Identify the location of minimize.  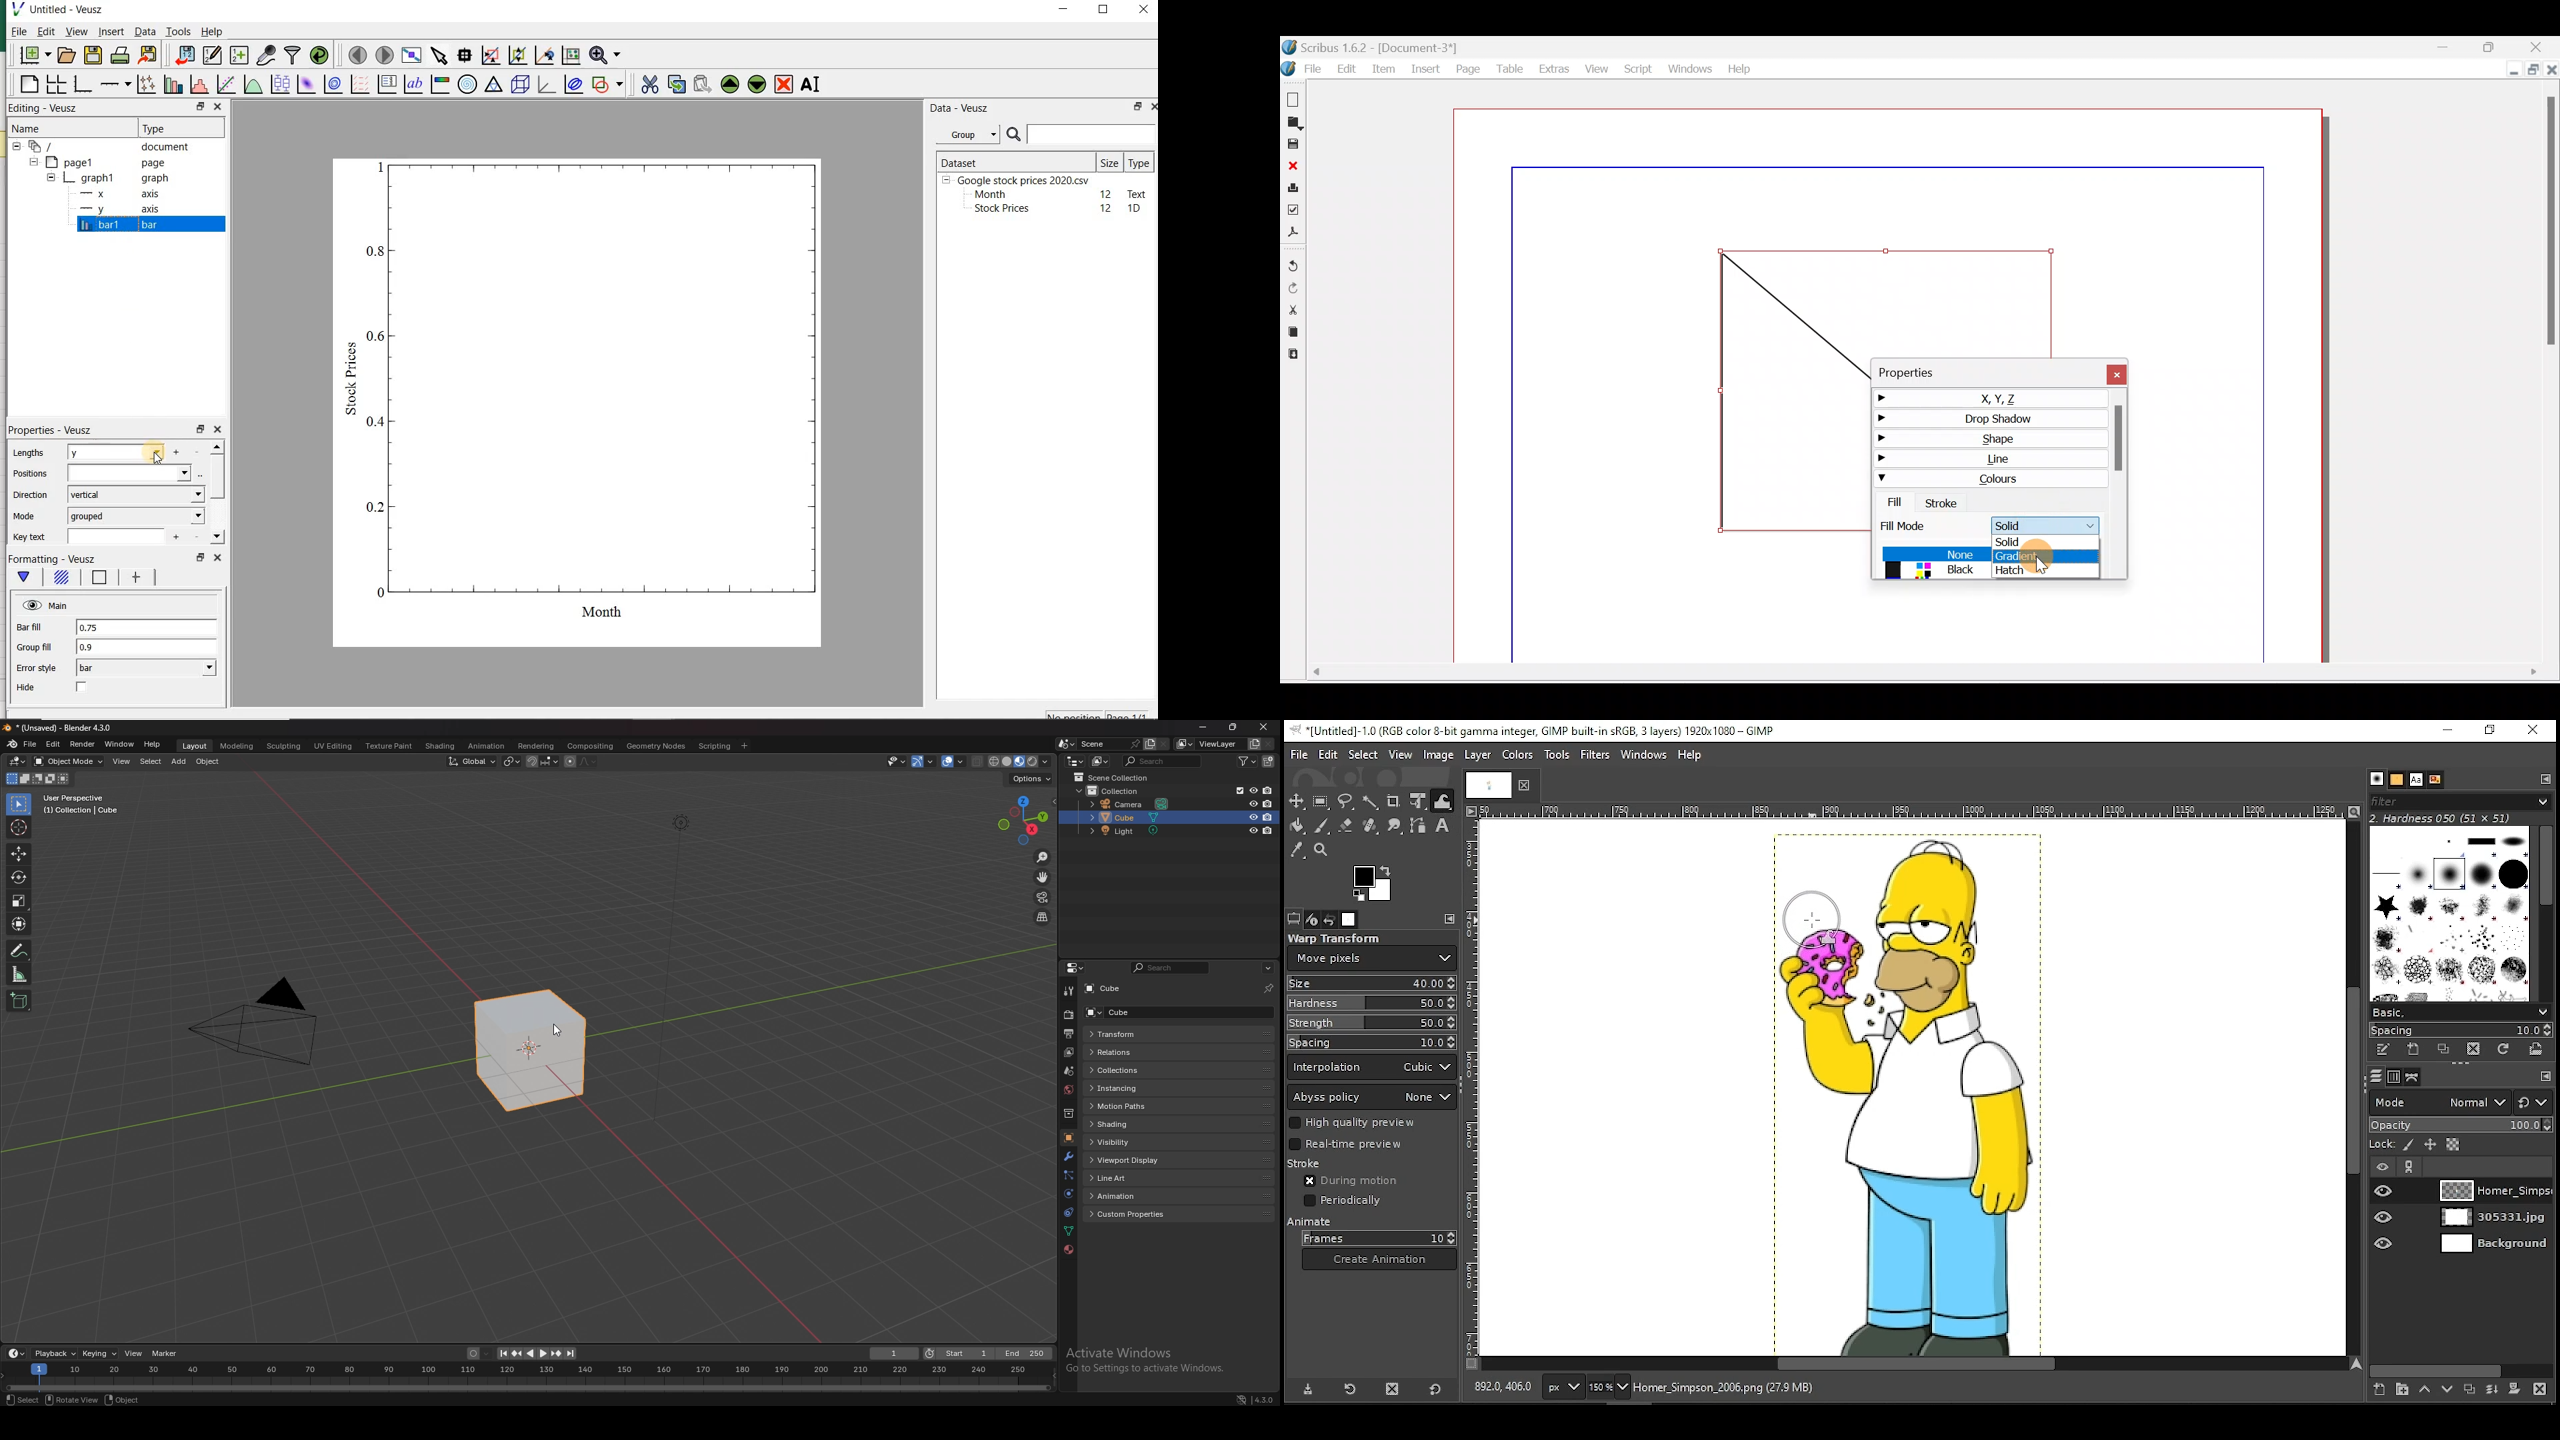
(2448, 731).